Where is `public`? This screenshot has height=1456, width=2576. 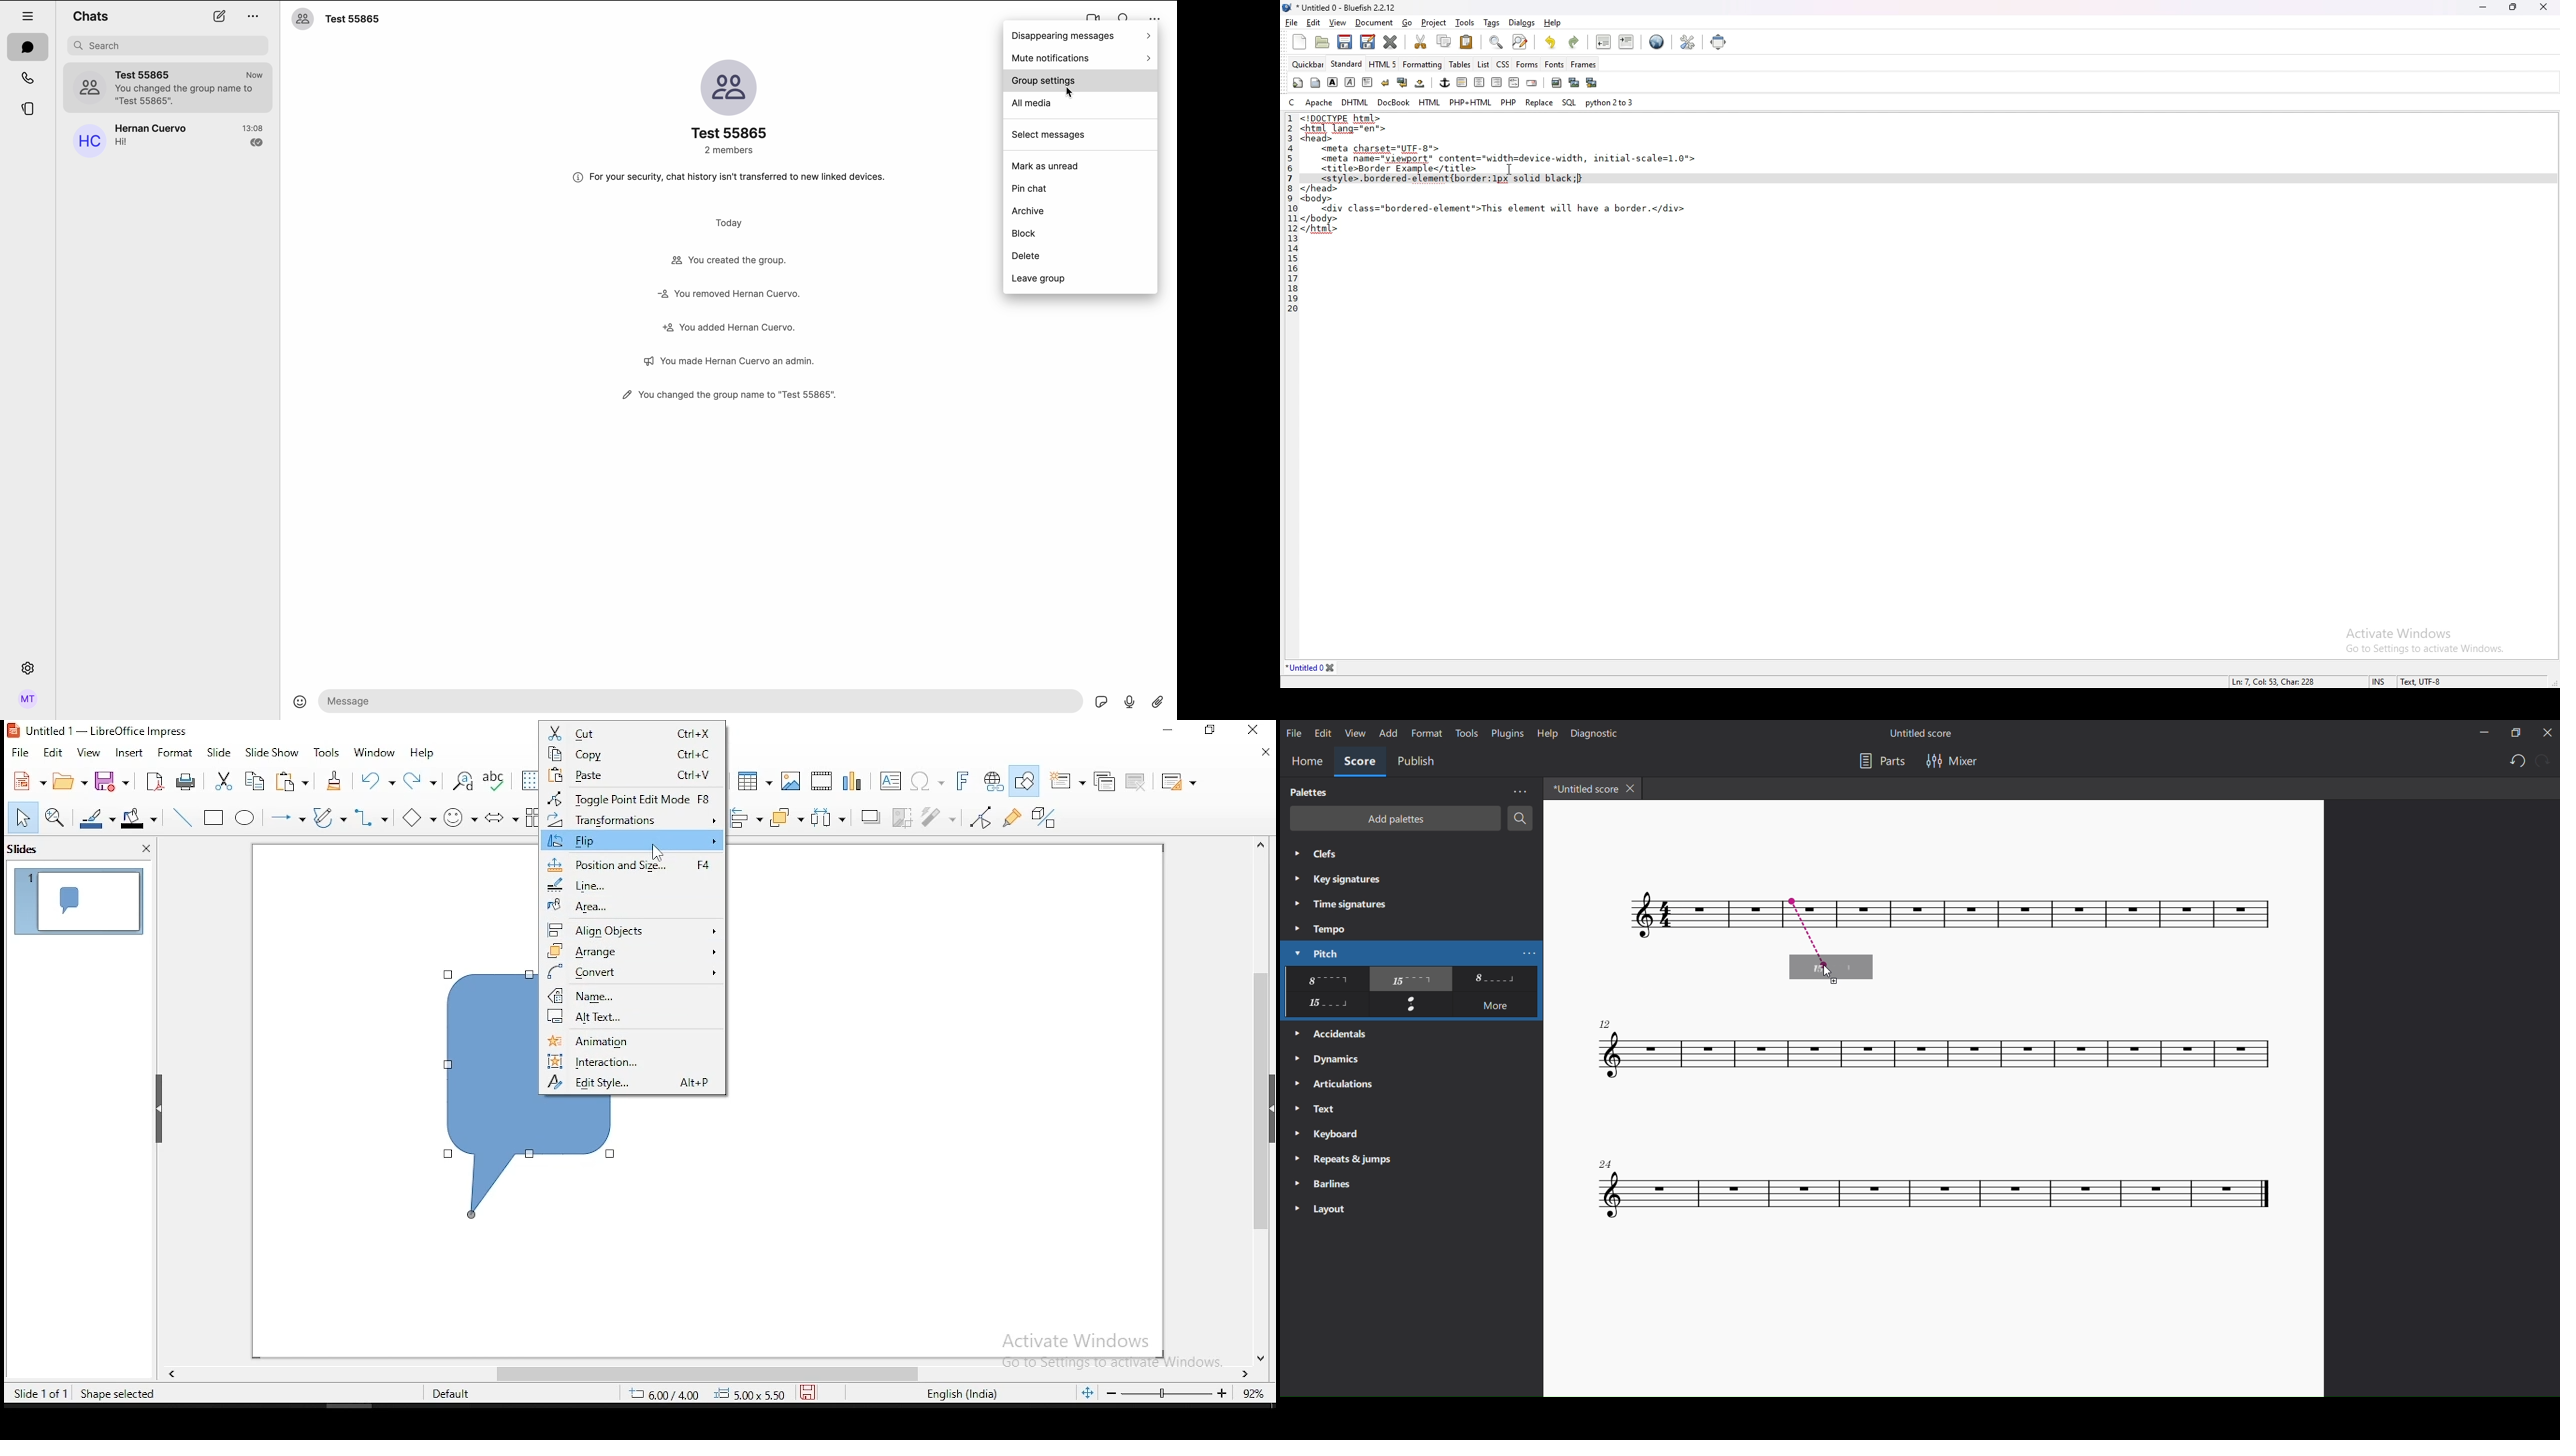
public is located at coordinates (1420, 763).